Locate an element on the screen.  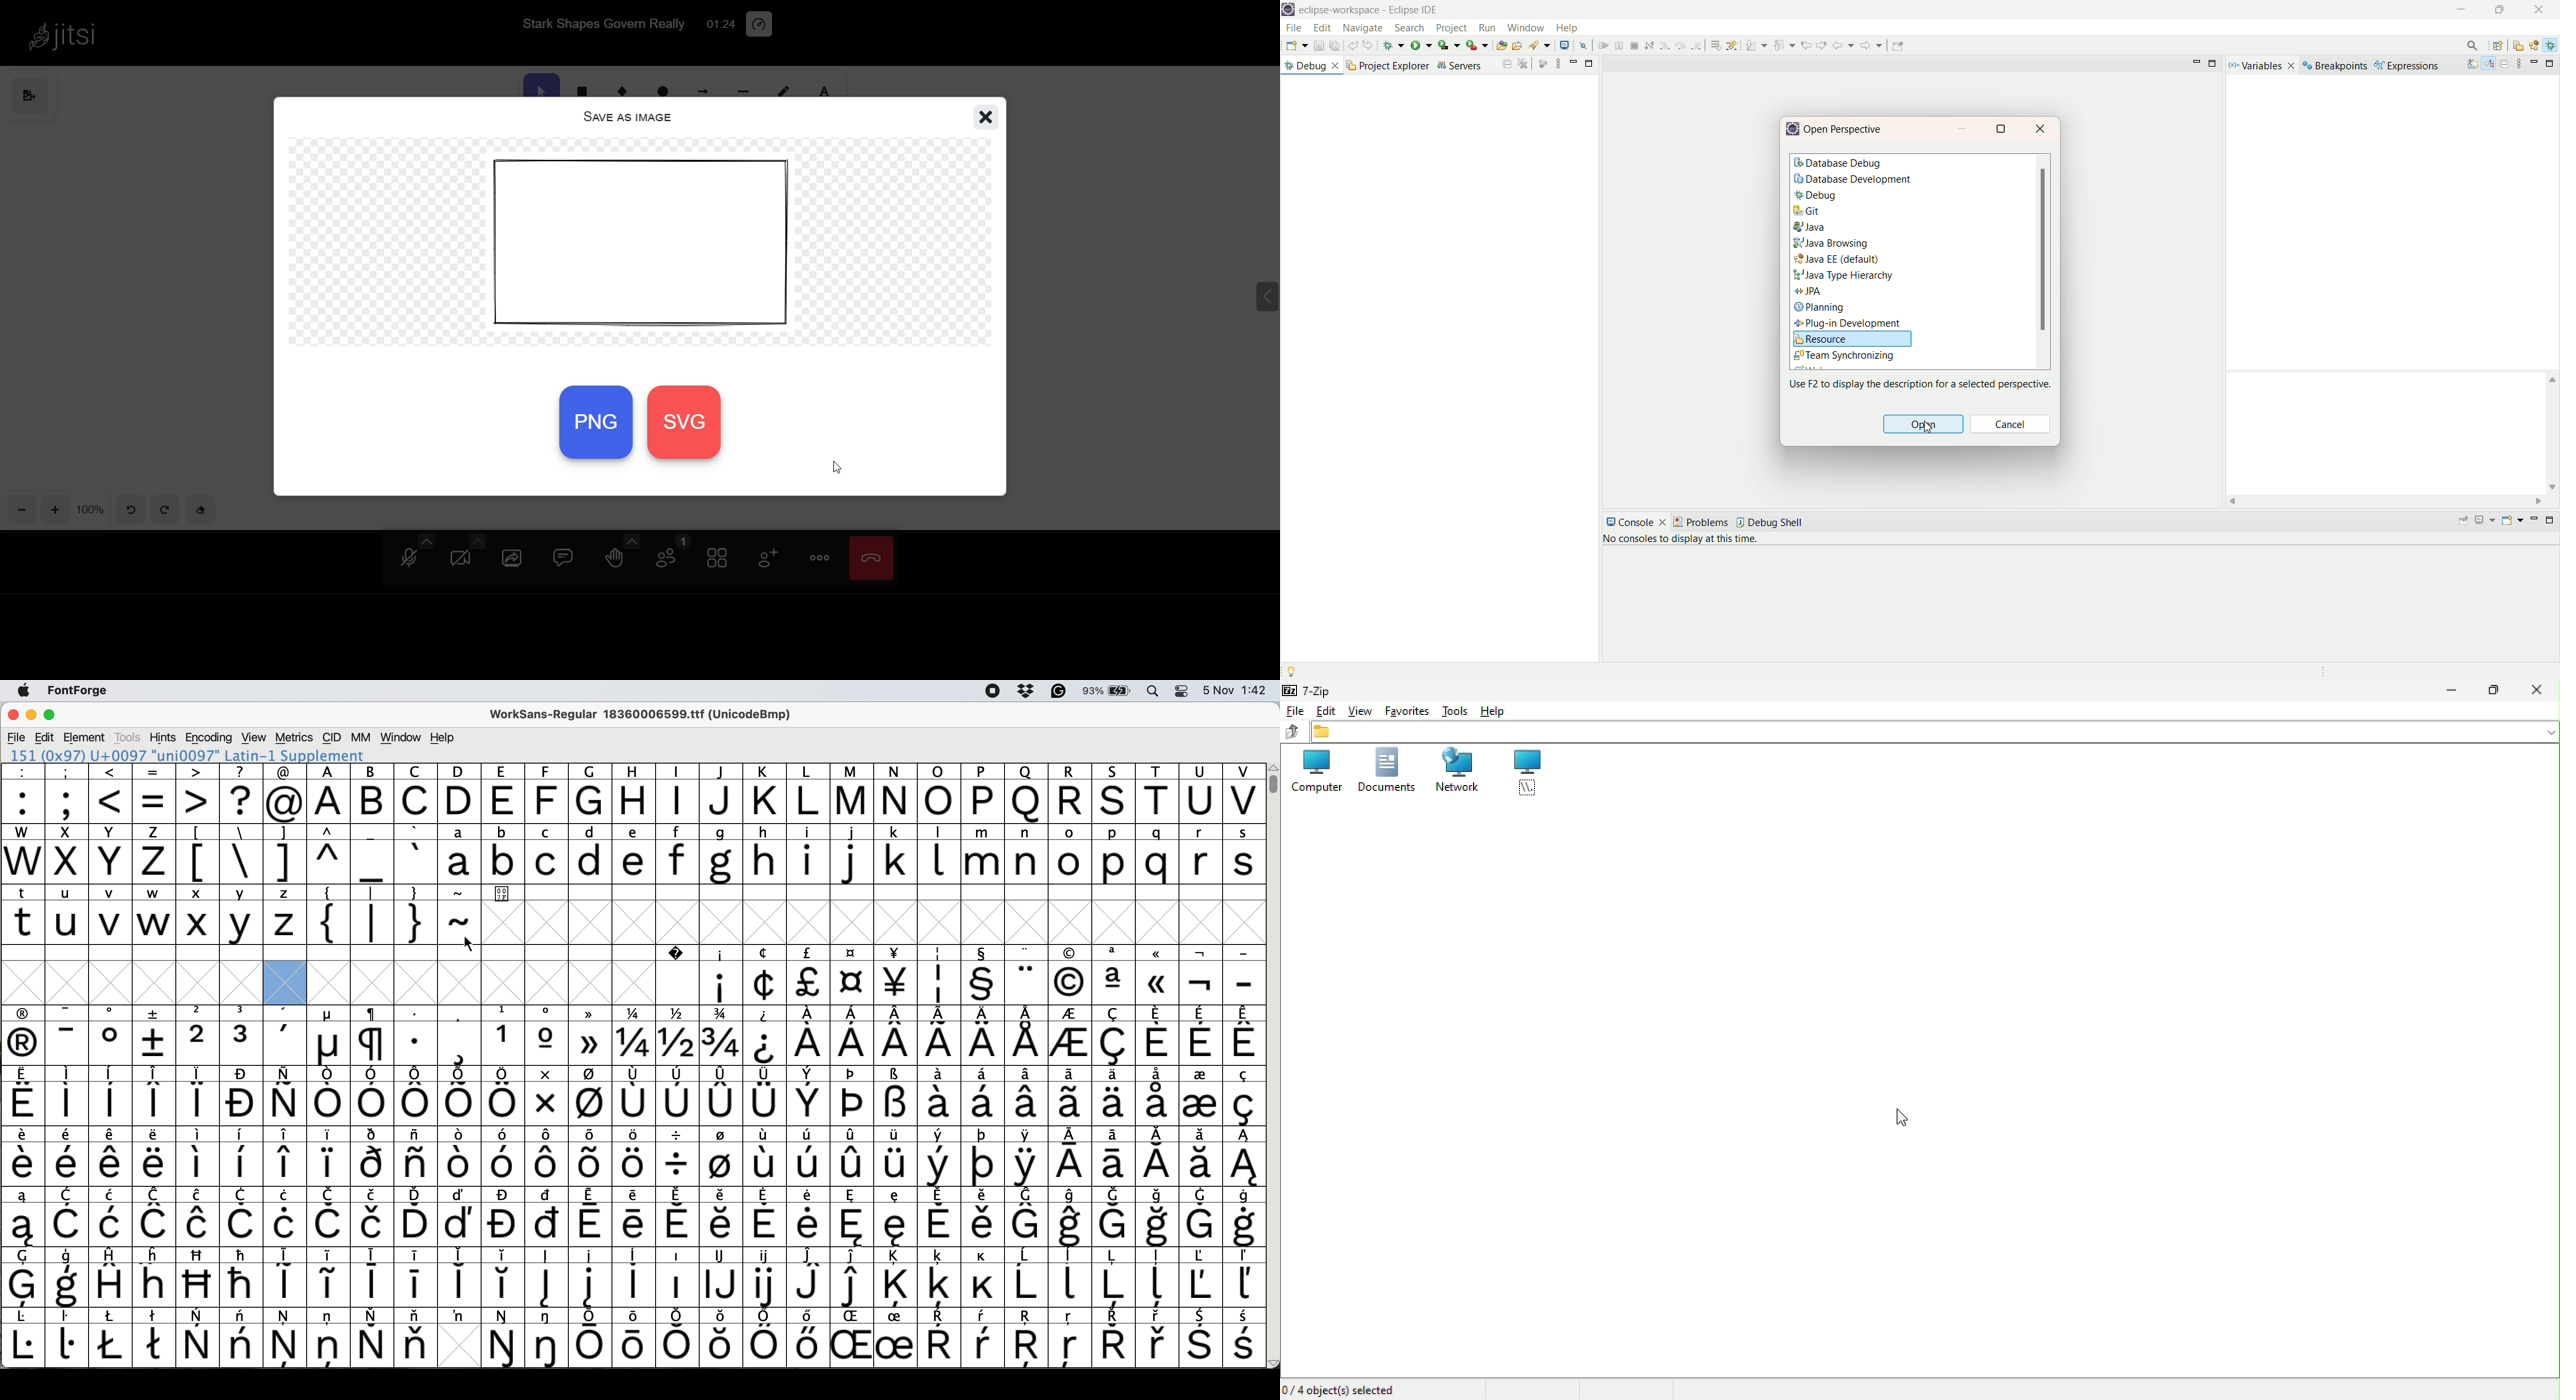
participant is located at coordinates (669, 555).